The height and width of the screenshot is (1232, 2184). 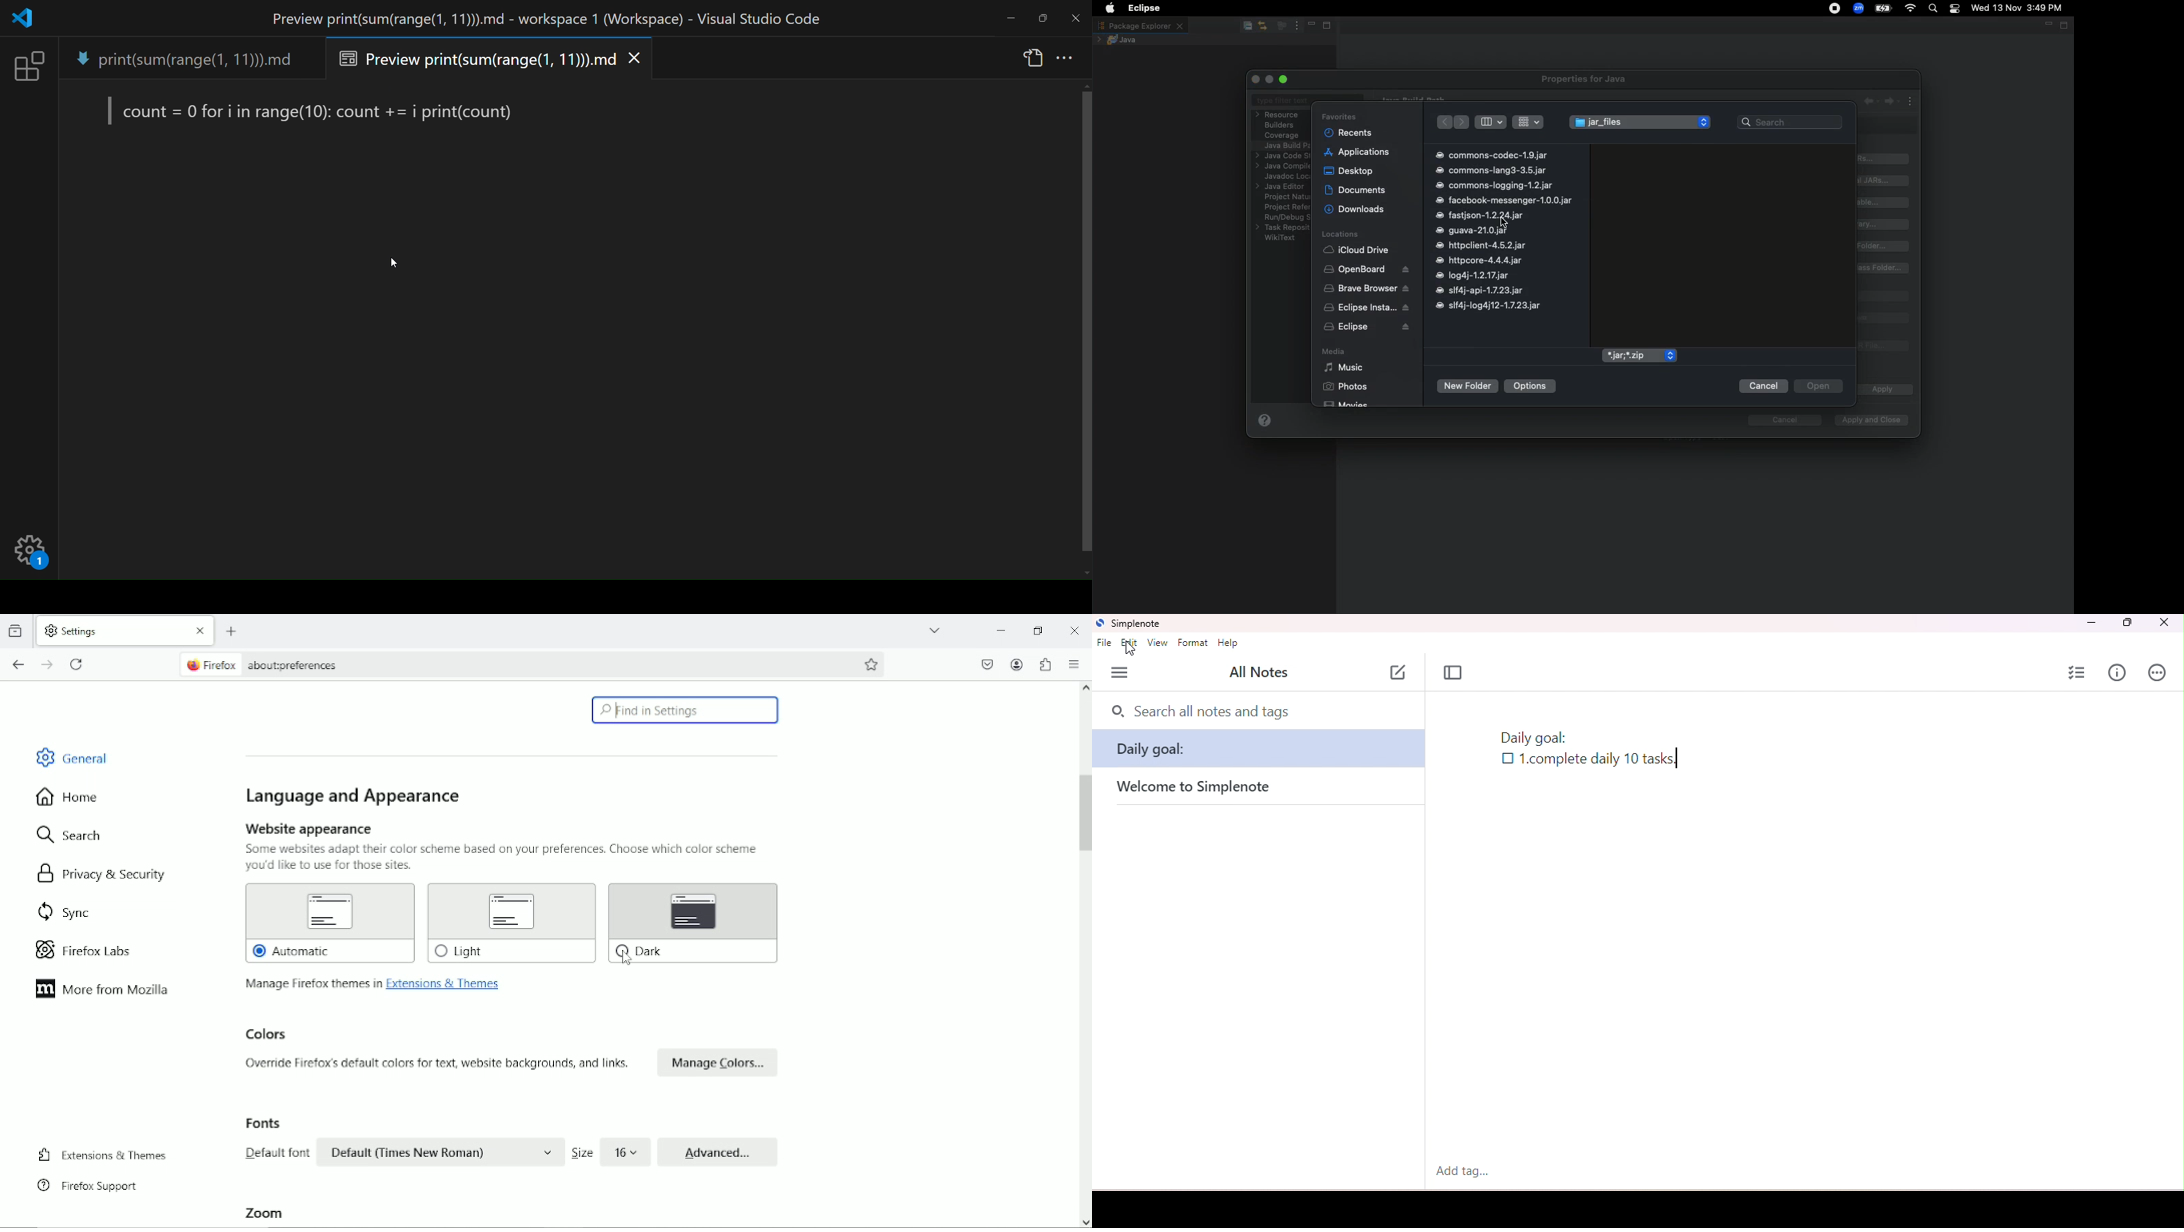 What do you see at coordinates (373, 985) in the screenshot?
I see `Manage firefox themes in extensions & themes` at bounding box center [373, 985].